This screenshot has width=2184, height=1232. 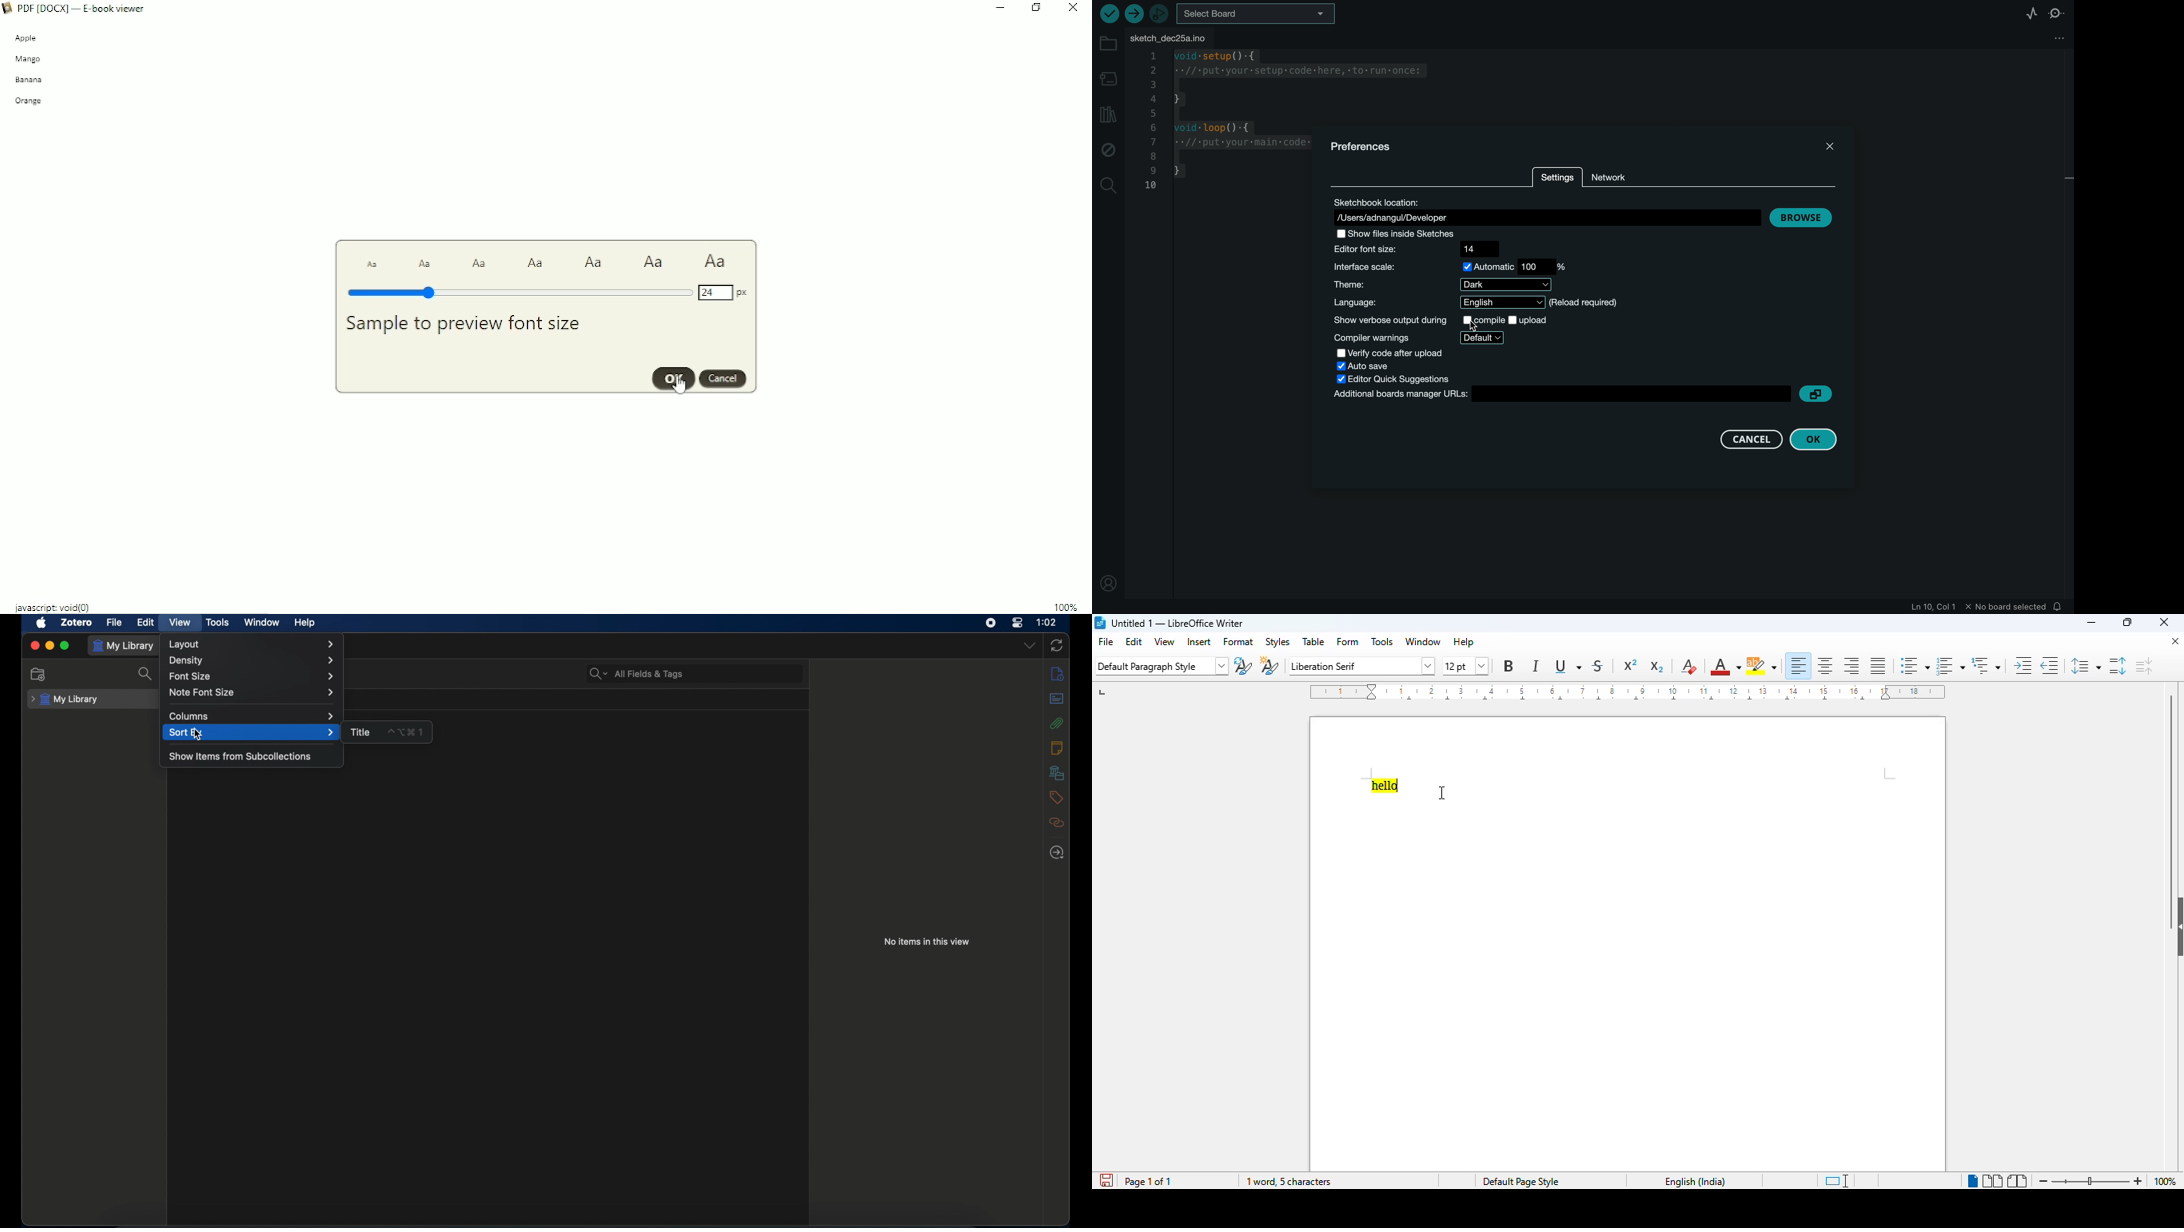 What do you see at coordinates (305, 623) in the screenshot?
I see `help` at bounding box center [305, 623].